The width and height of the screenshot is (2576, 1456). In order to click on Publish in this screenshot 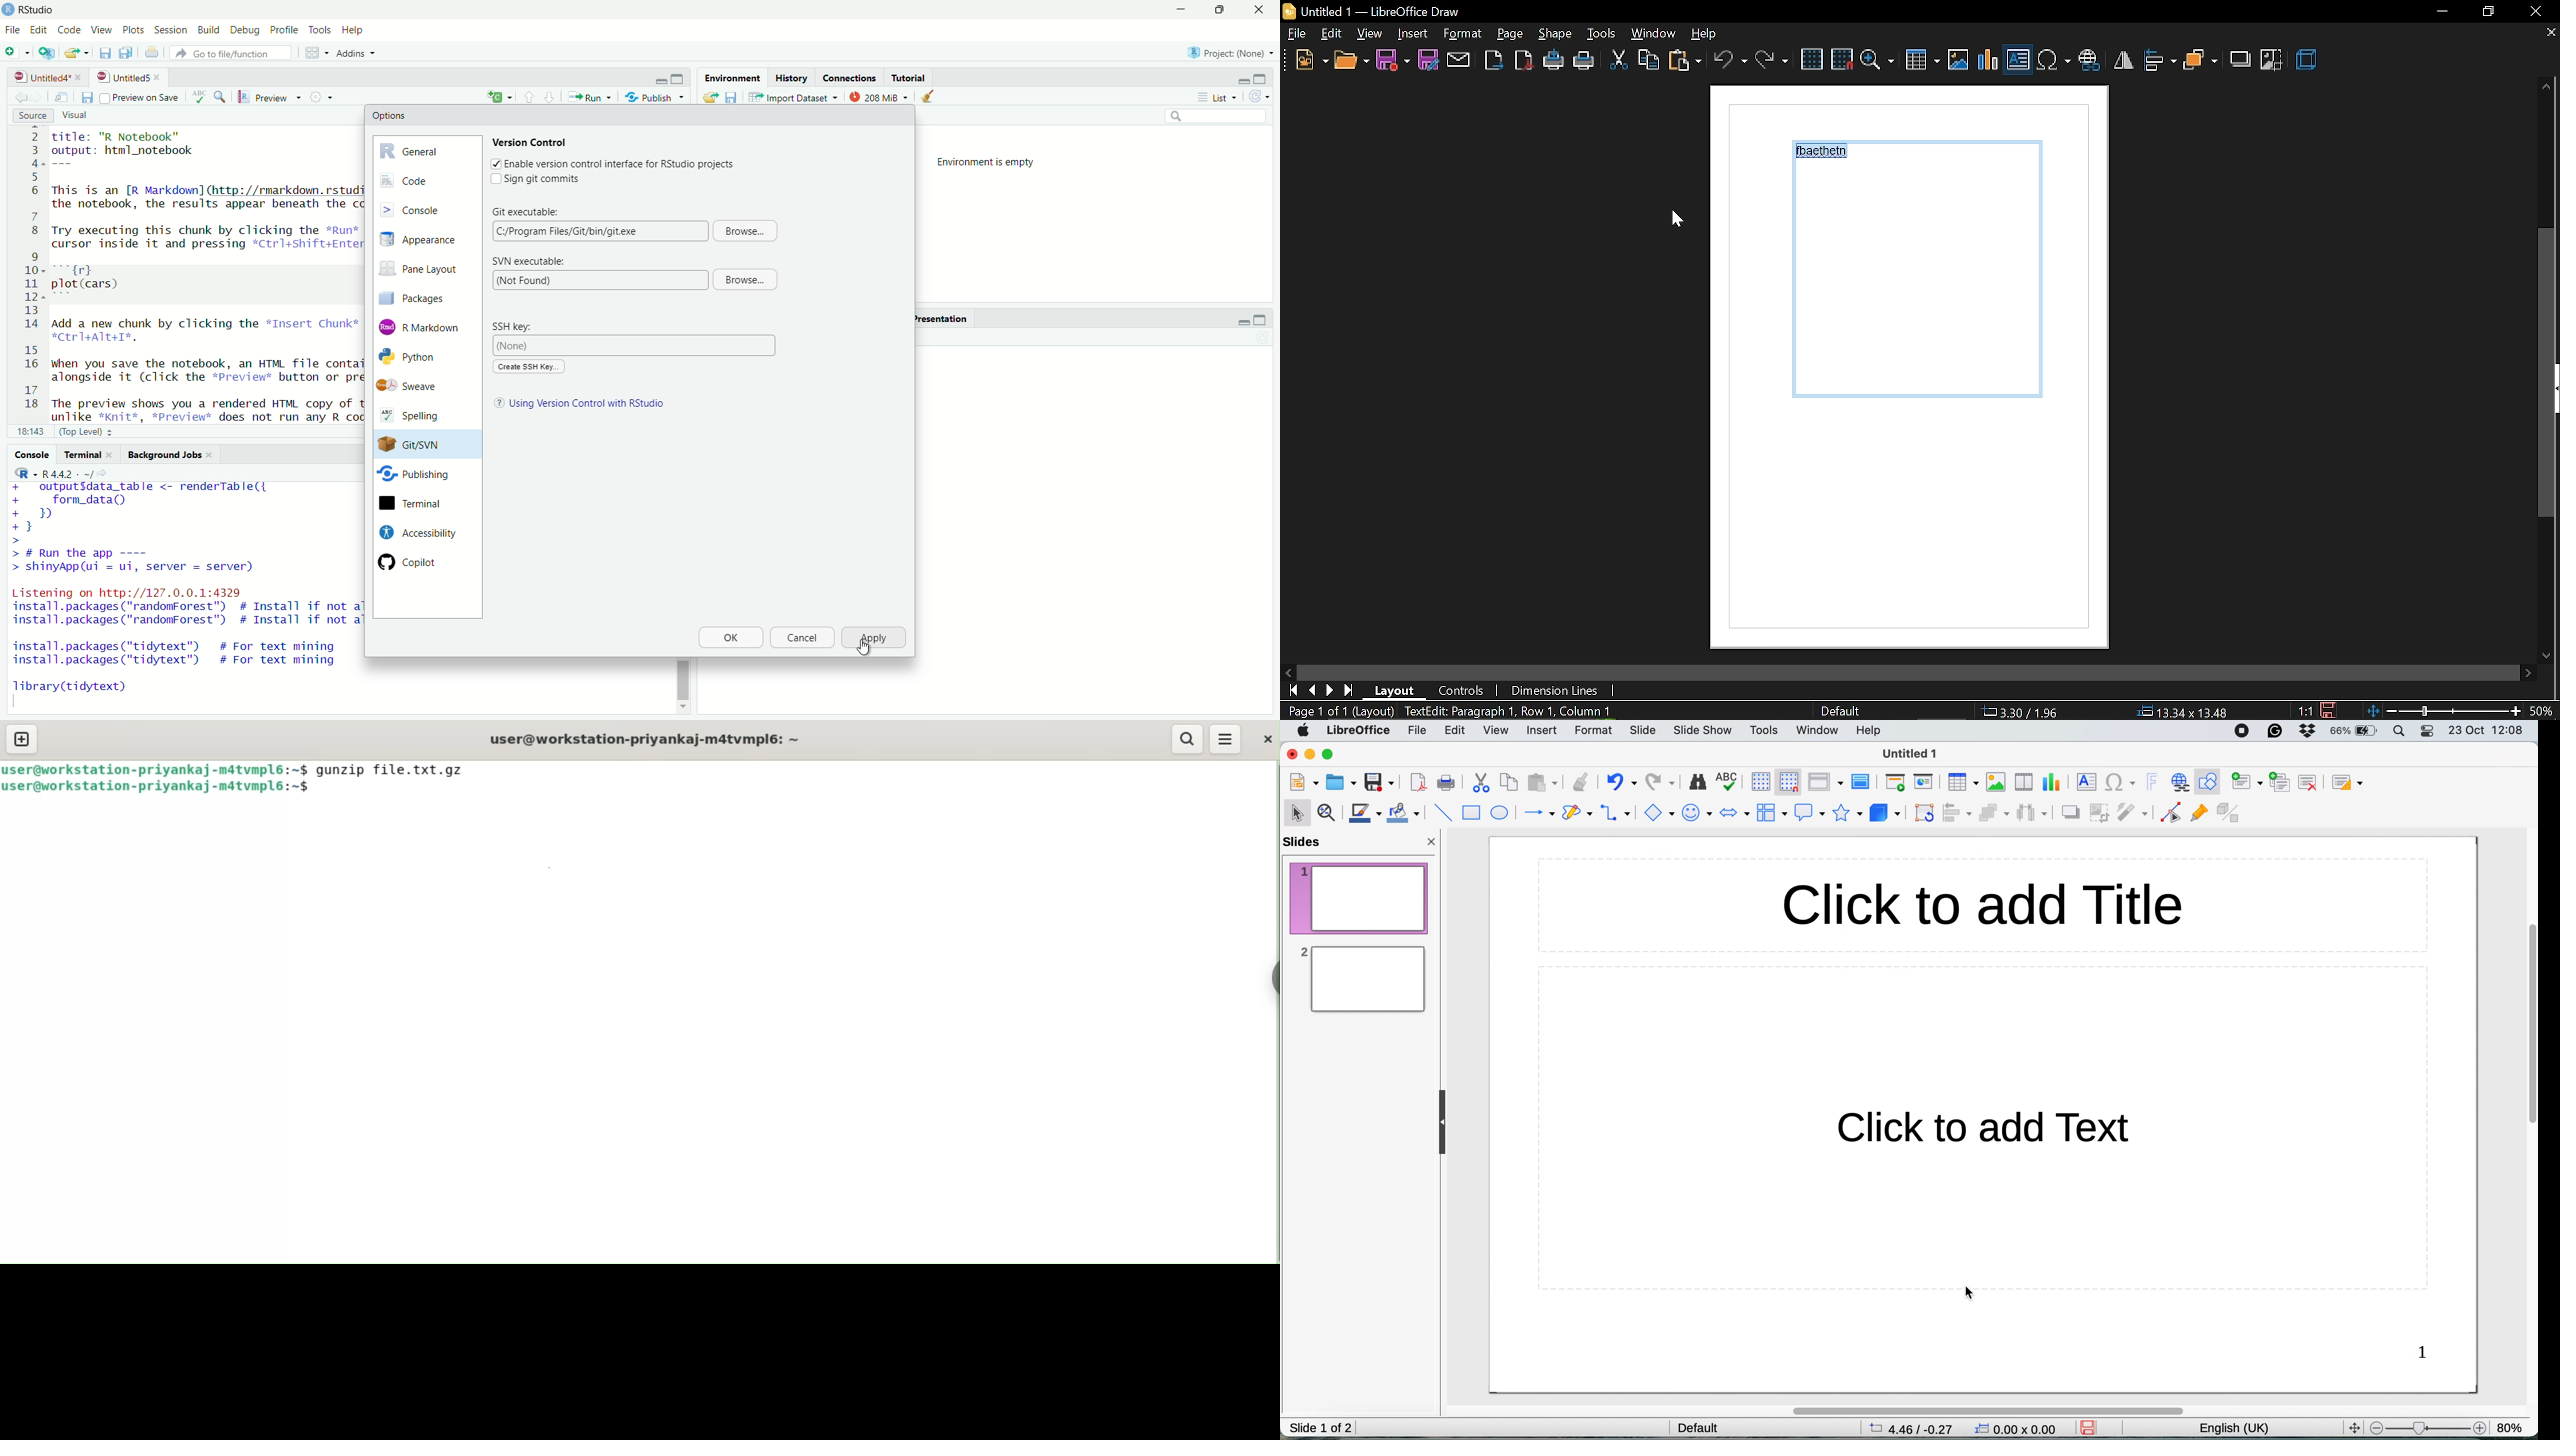, I will do `click(655, 96)`.